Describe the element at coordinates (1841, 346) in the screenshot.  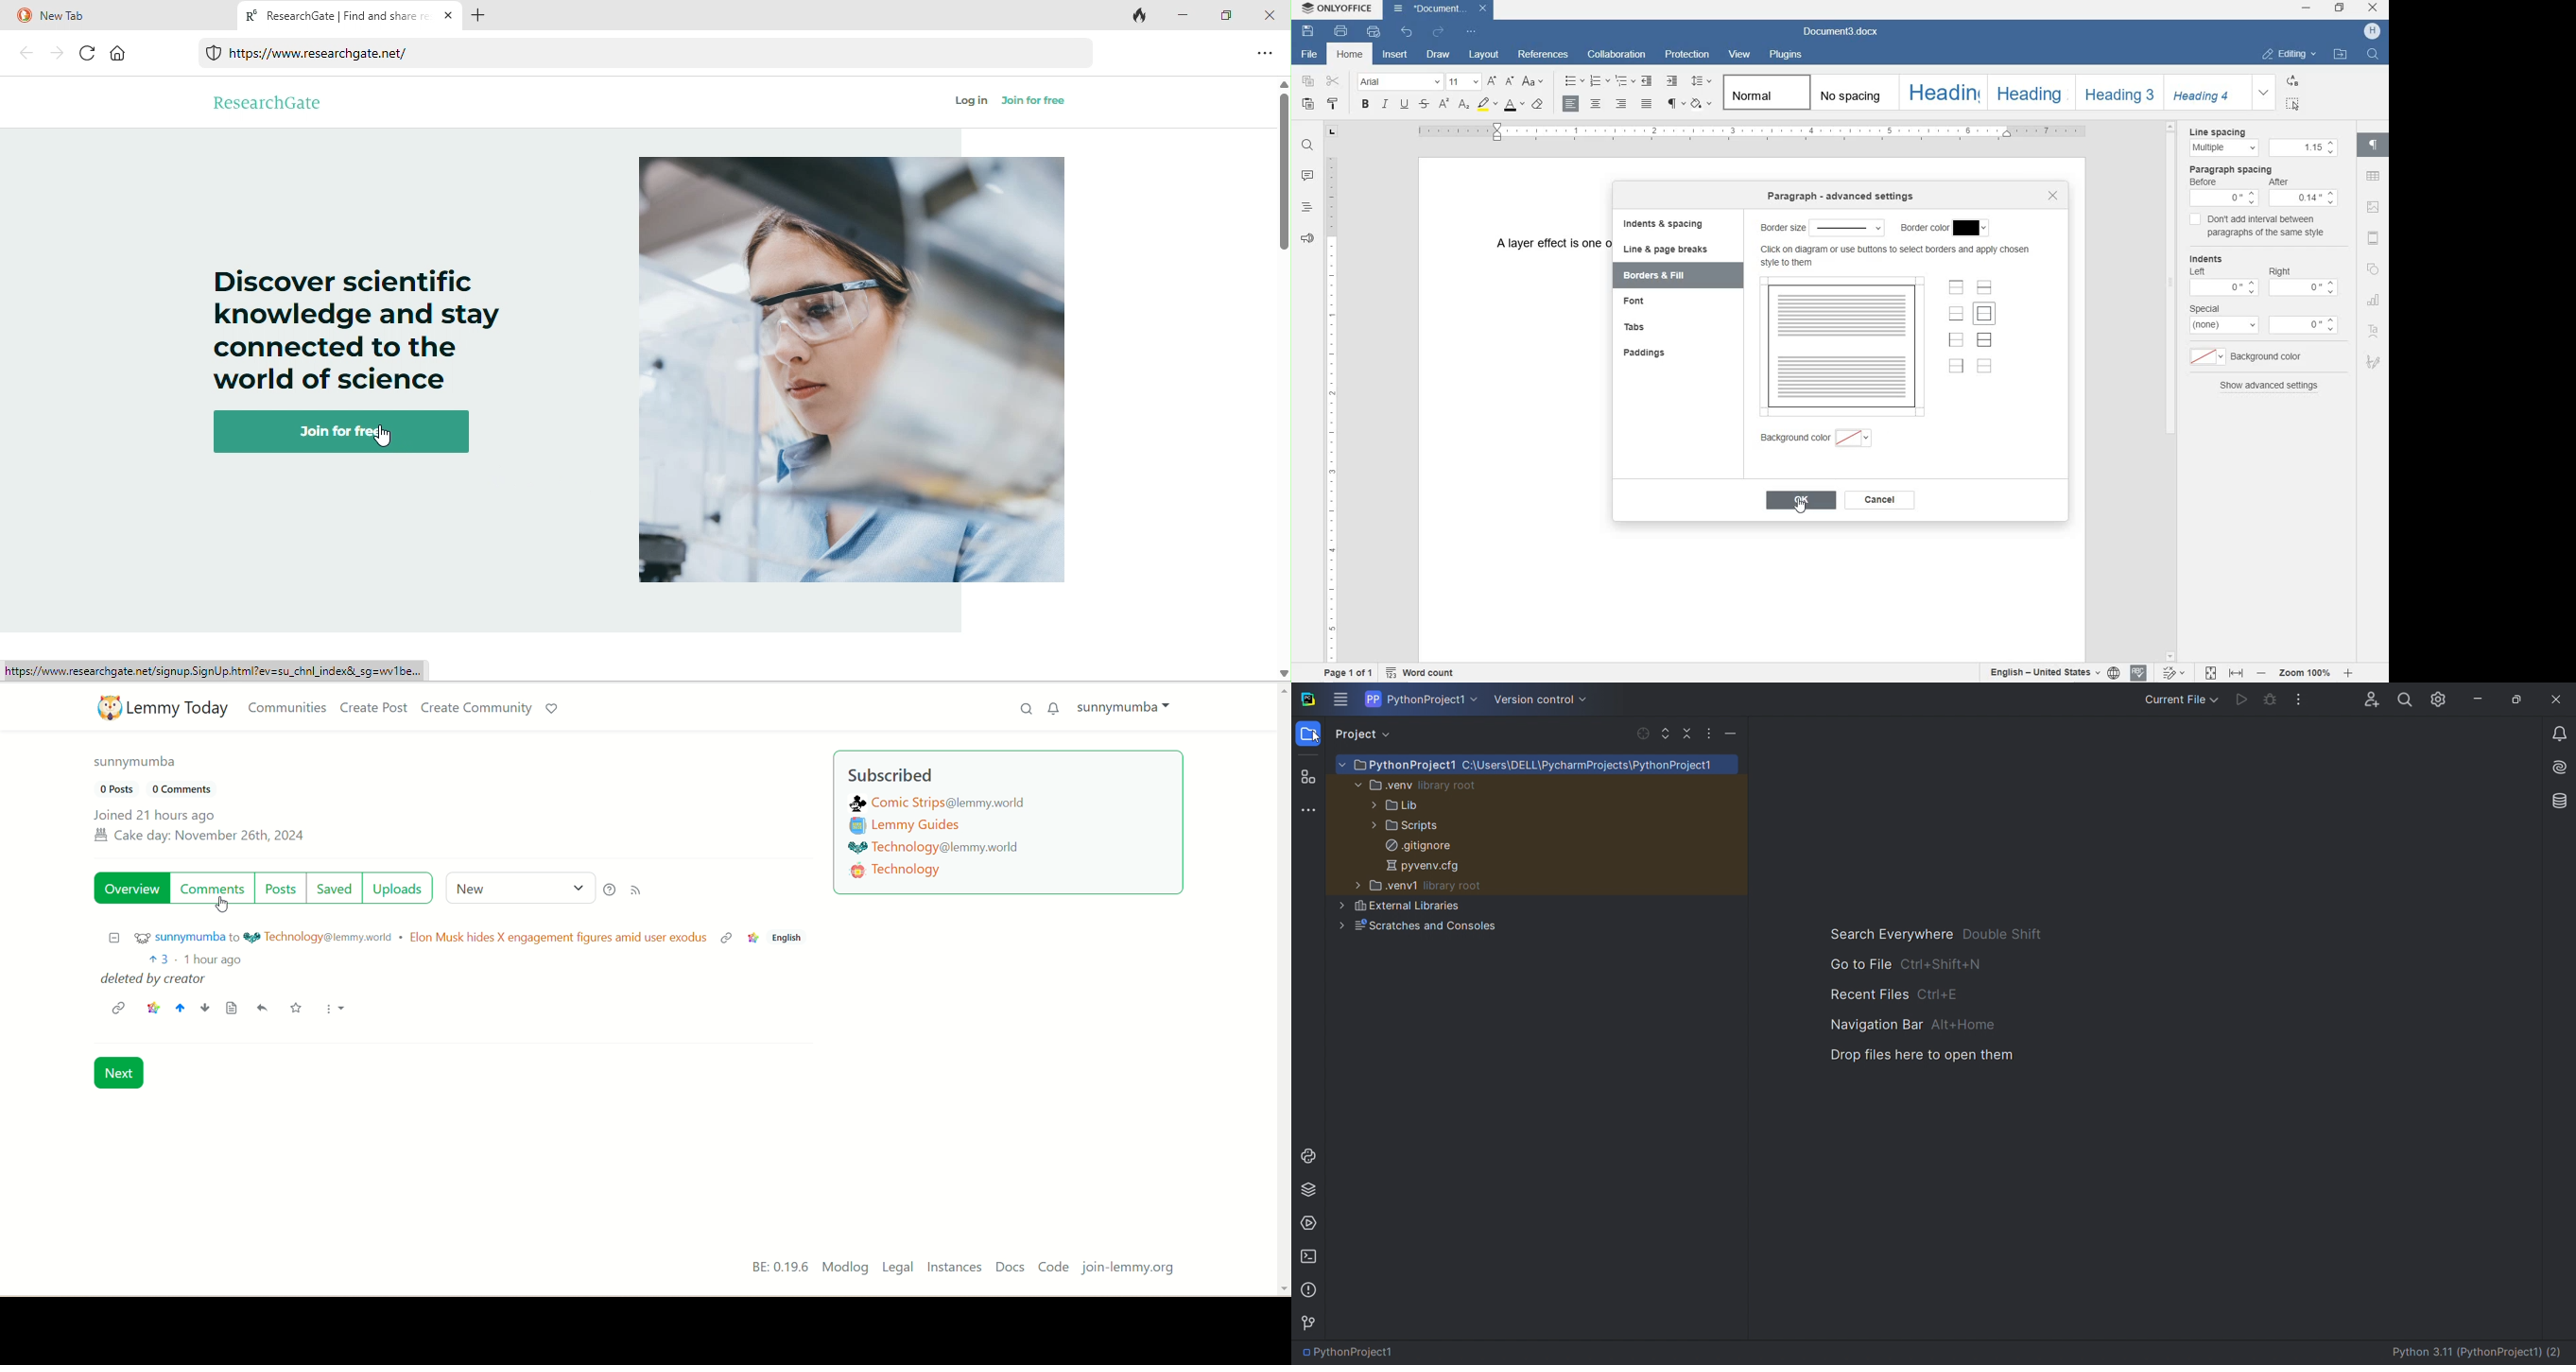
I see `borders preview` at that location.